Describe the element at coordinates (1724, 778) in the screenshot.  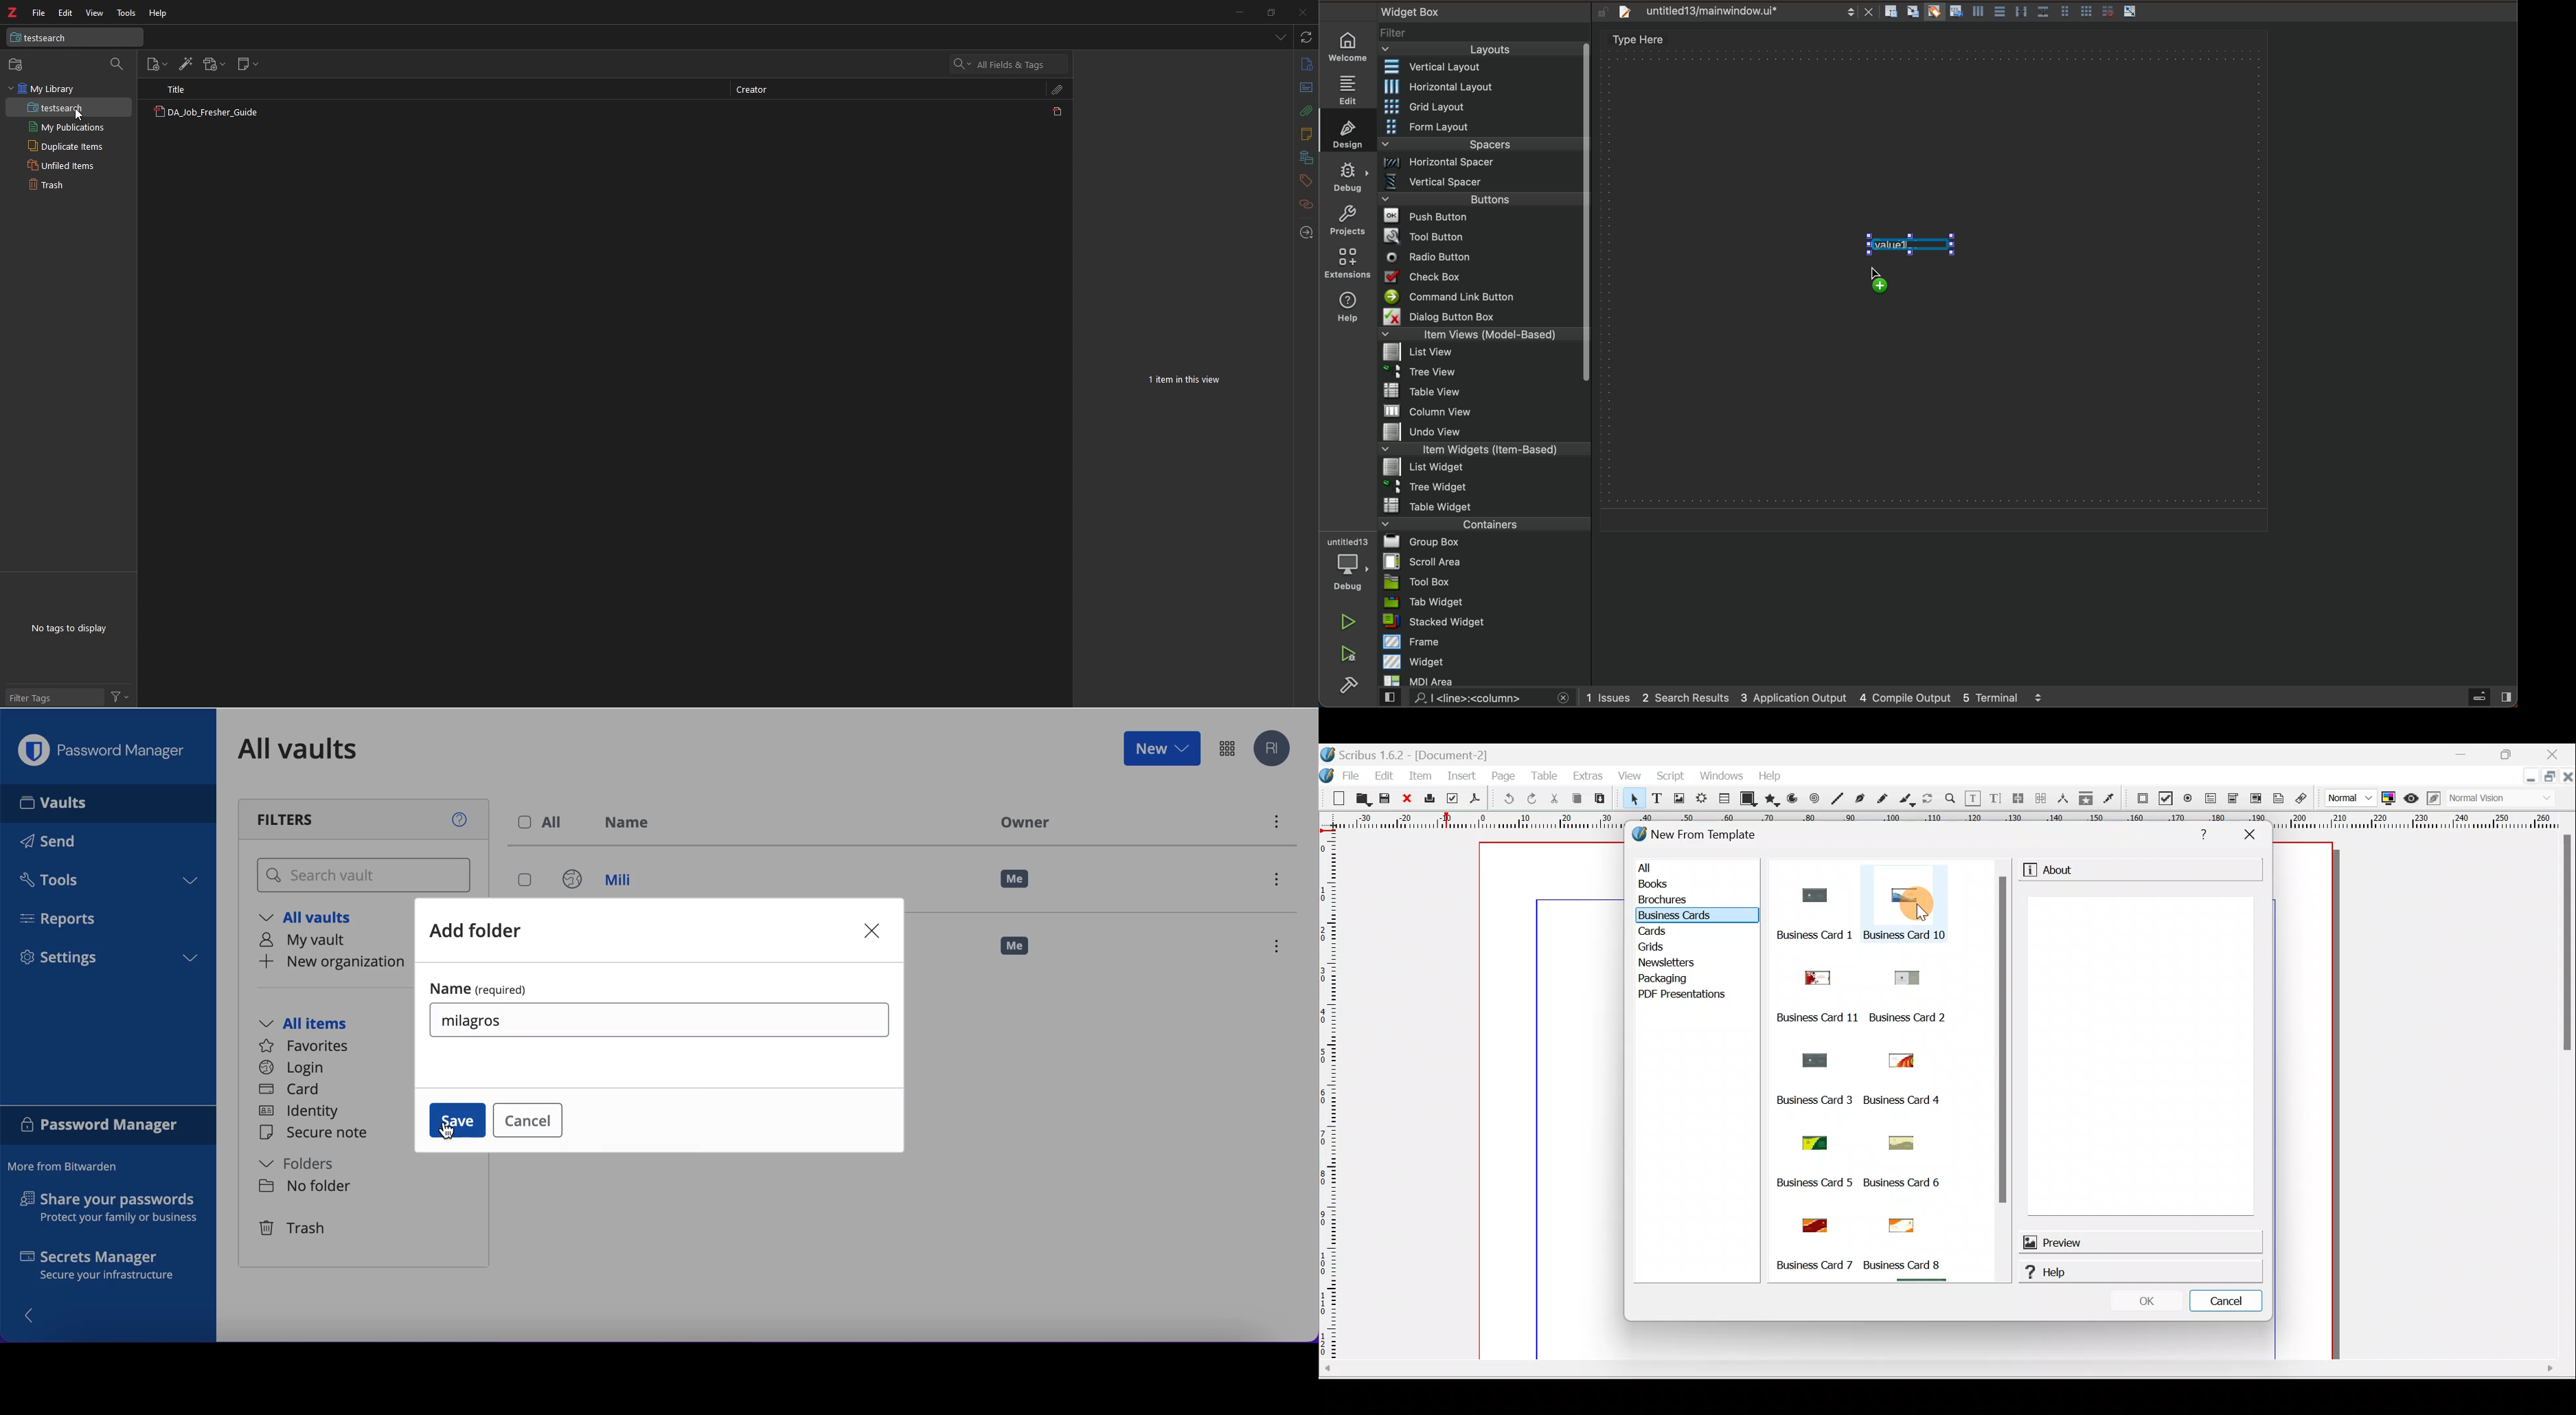
I see `Windows` at that location.